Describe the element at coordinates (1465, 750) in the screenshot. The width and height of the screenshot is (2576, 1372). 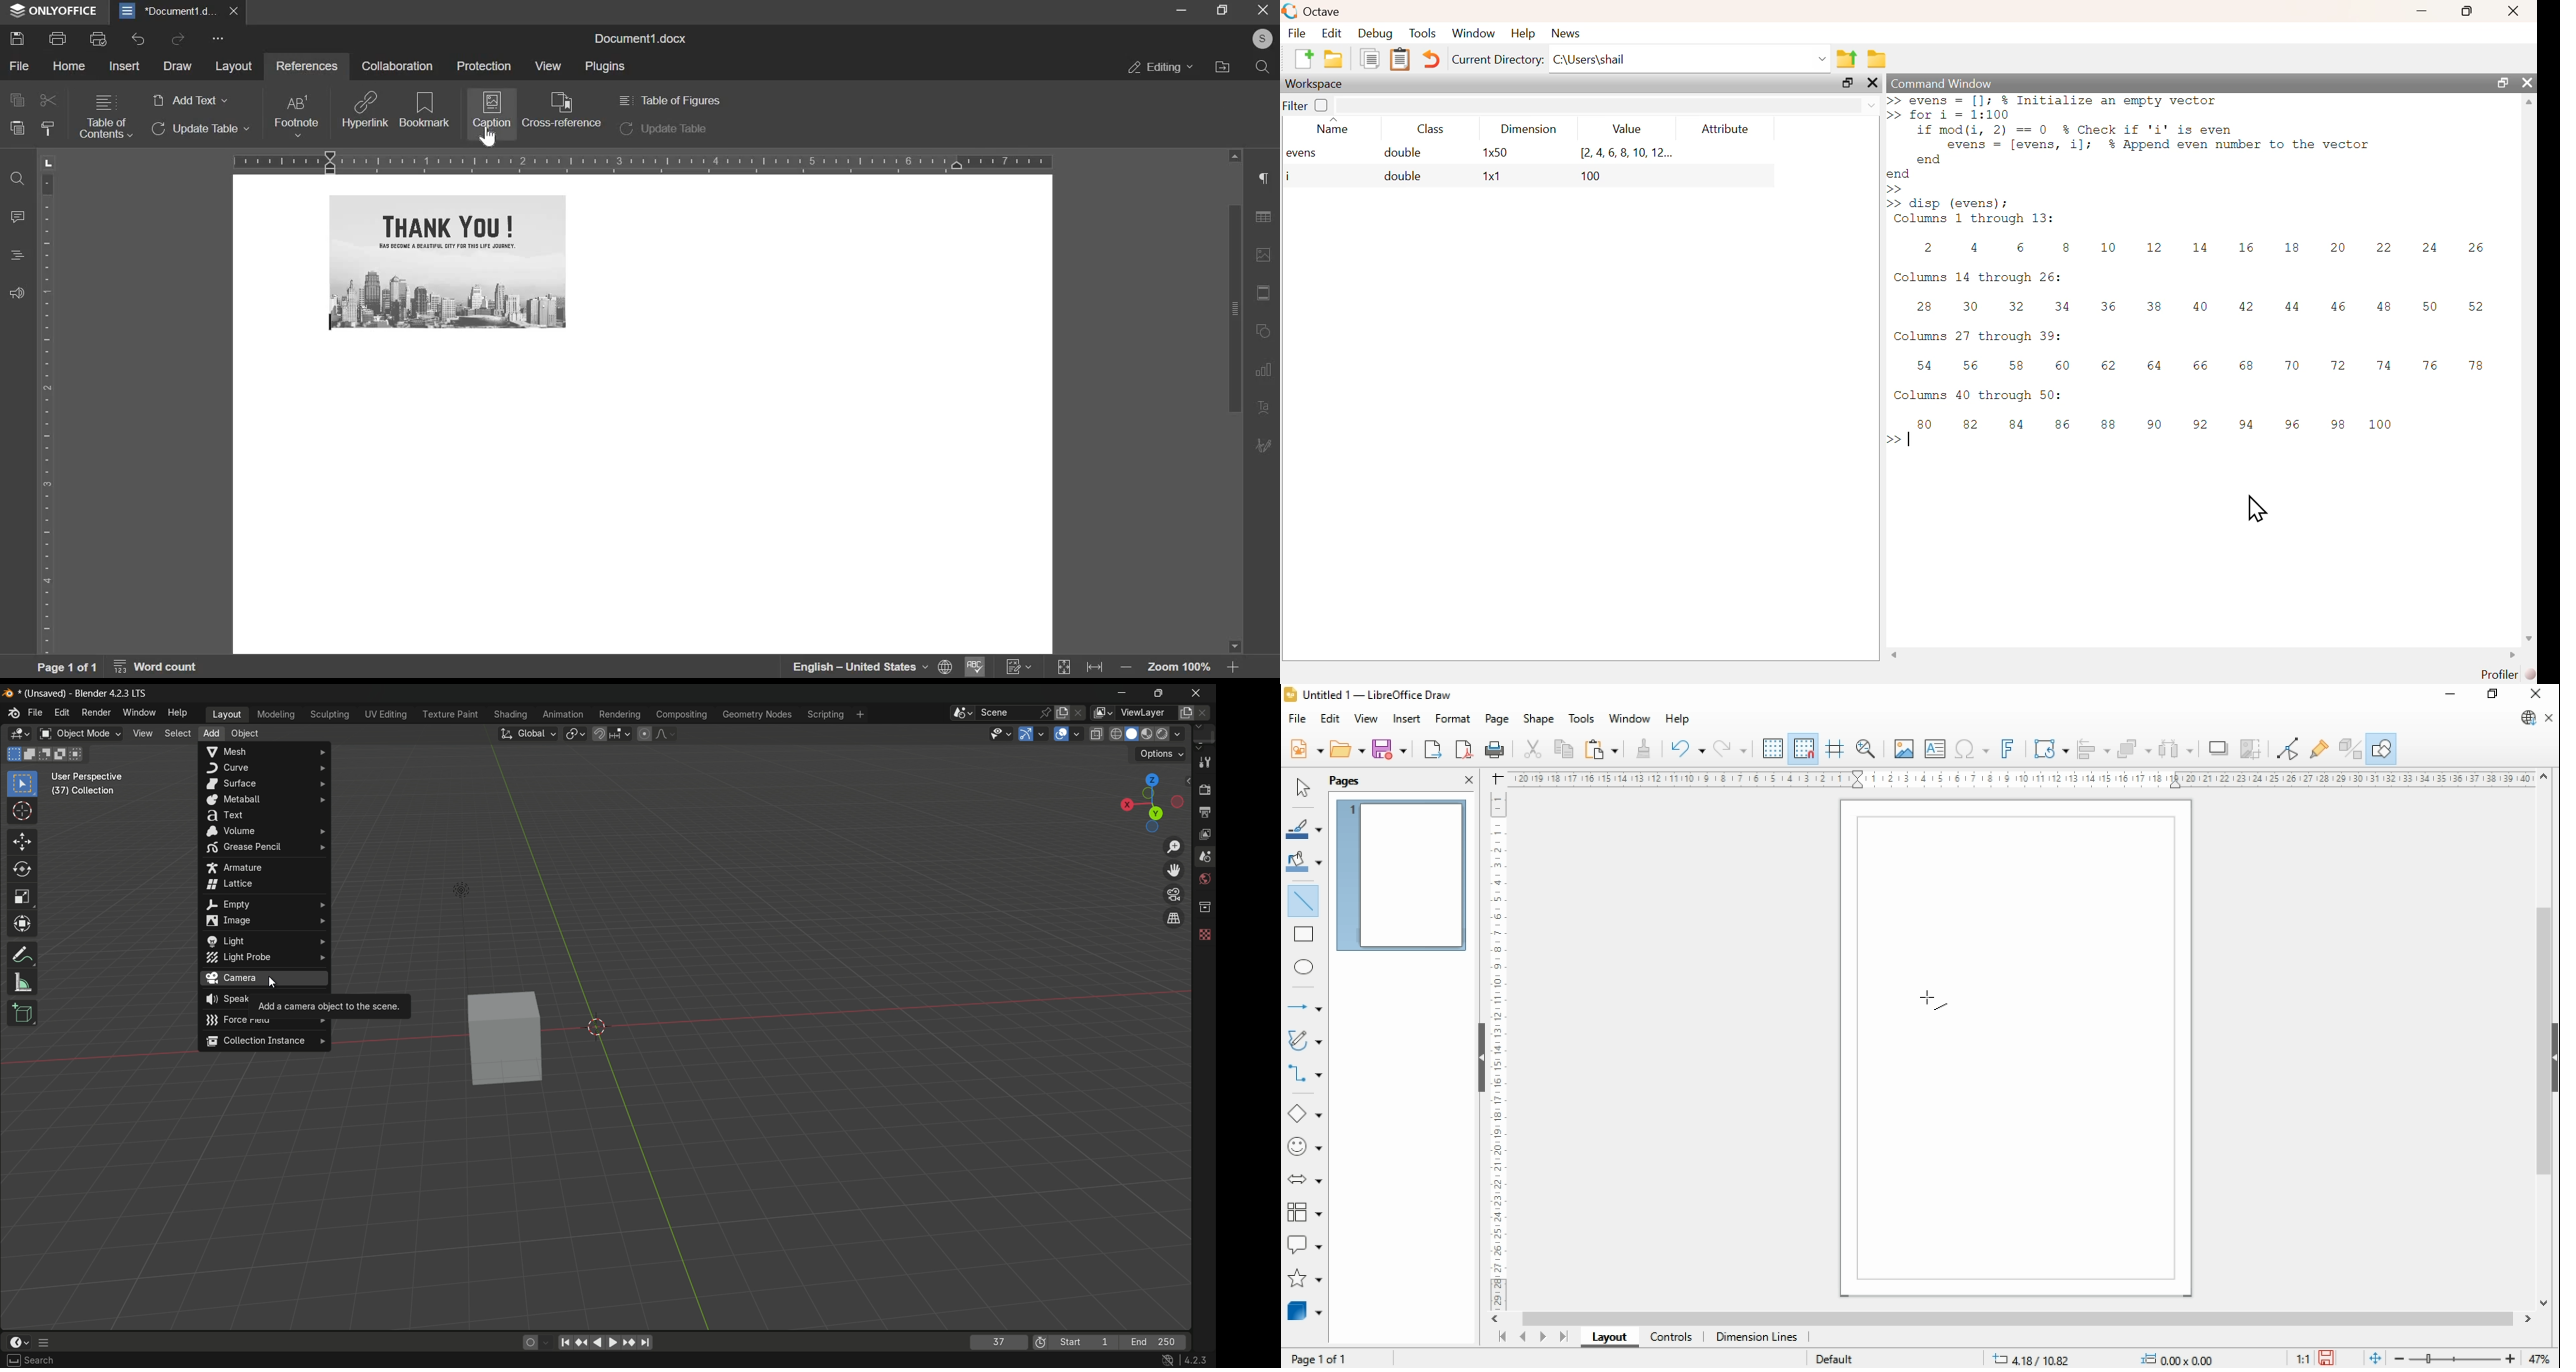
I see `export as pdf` at that location.